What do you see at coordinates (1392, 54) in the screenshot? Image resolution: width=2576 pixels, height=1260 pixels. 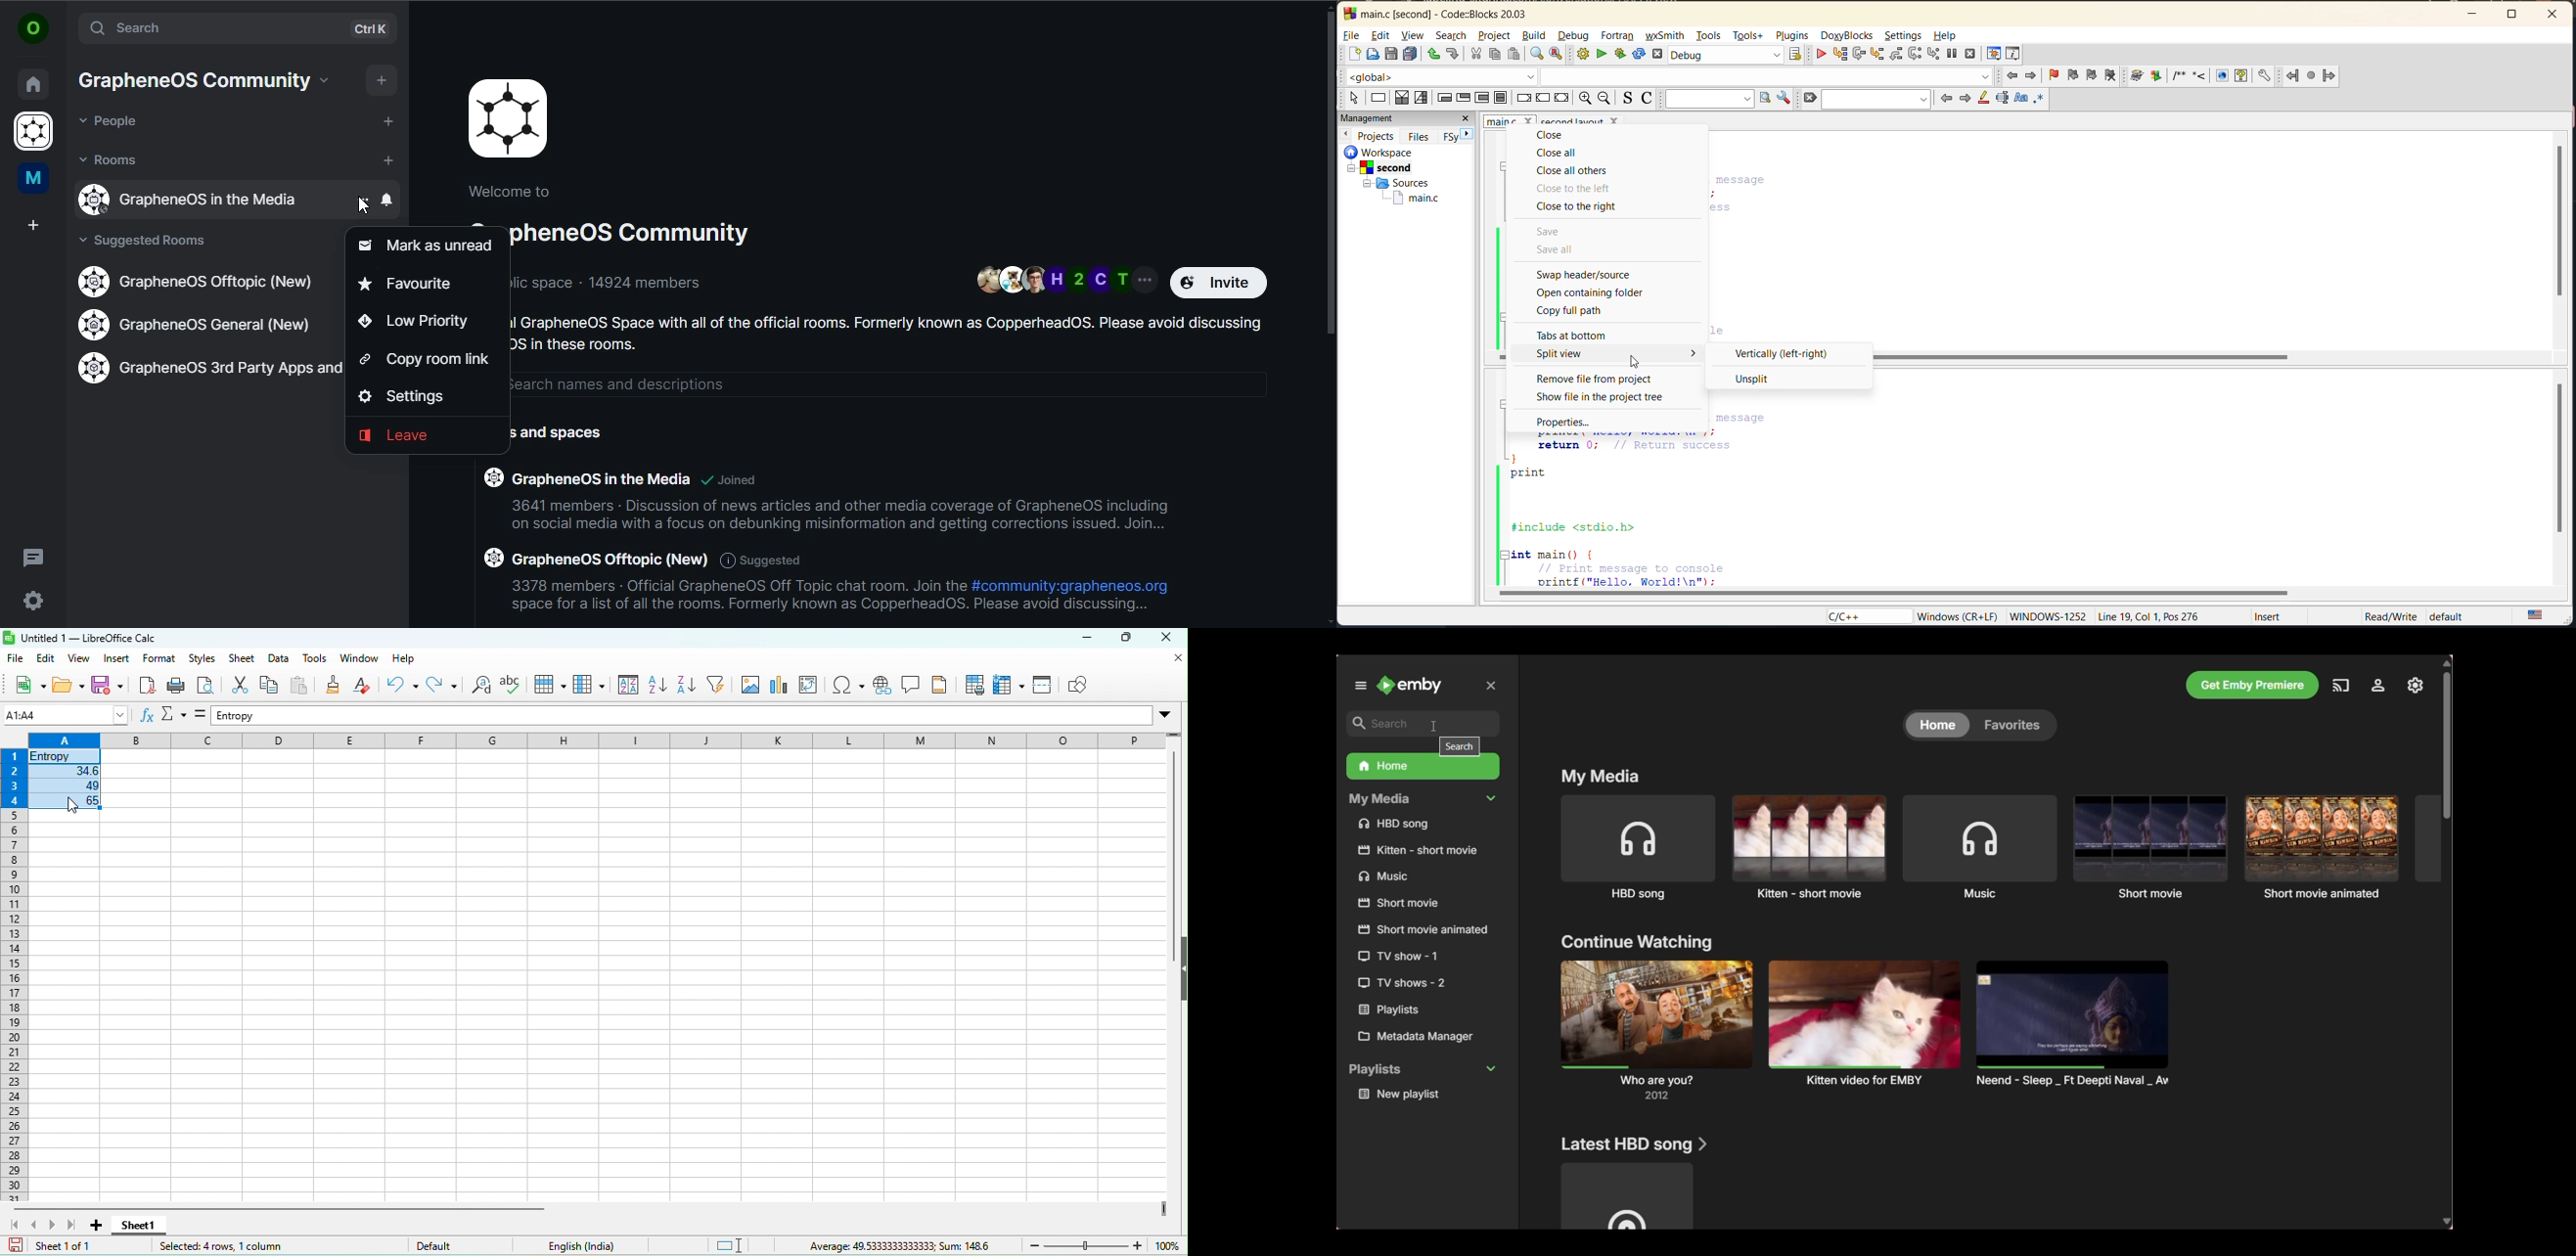 I see `save` at bounding box center [1392, 54].